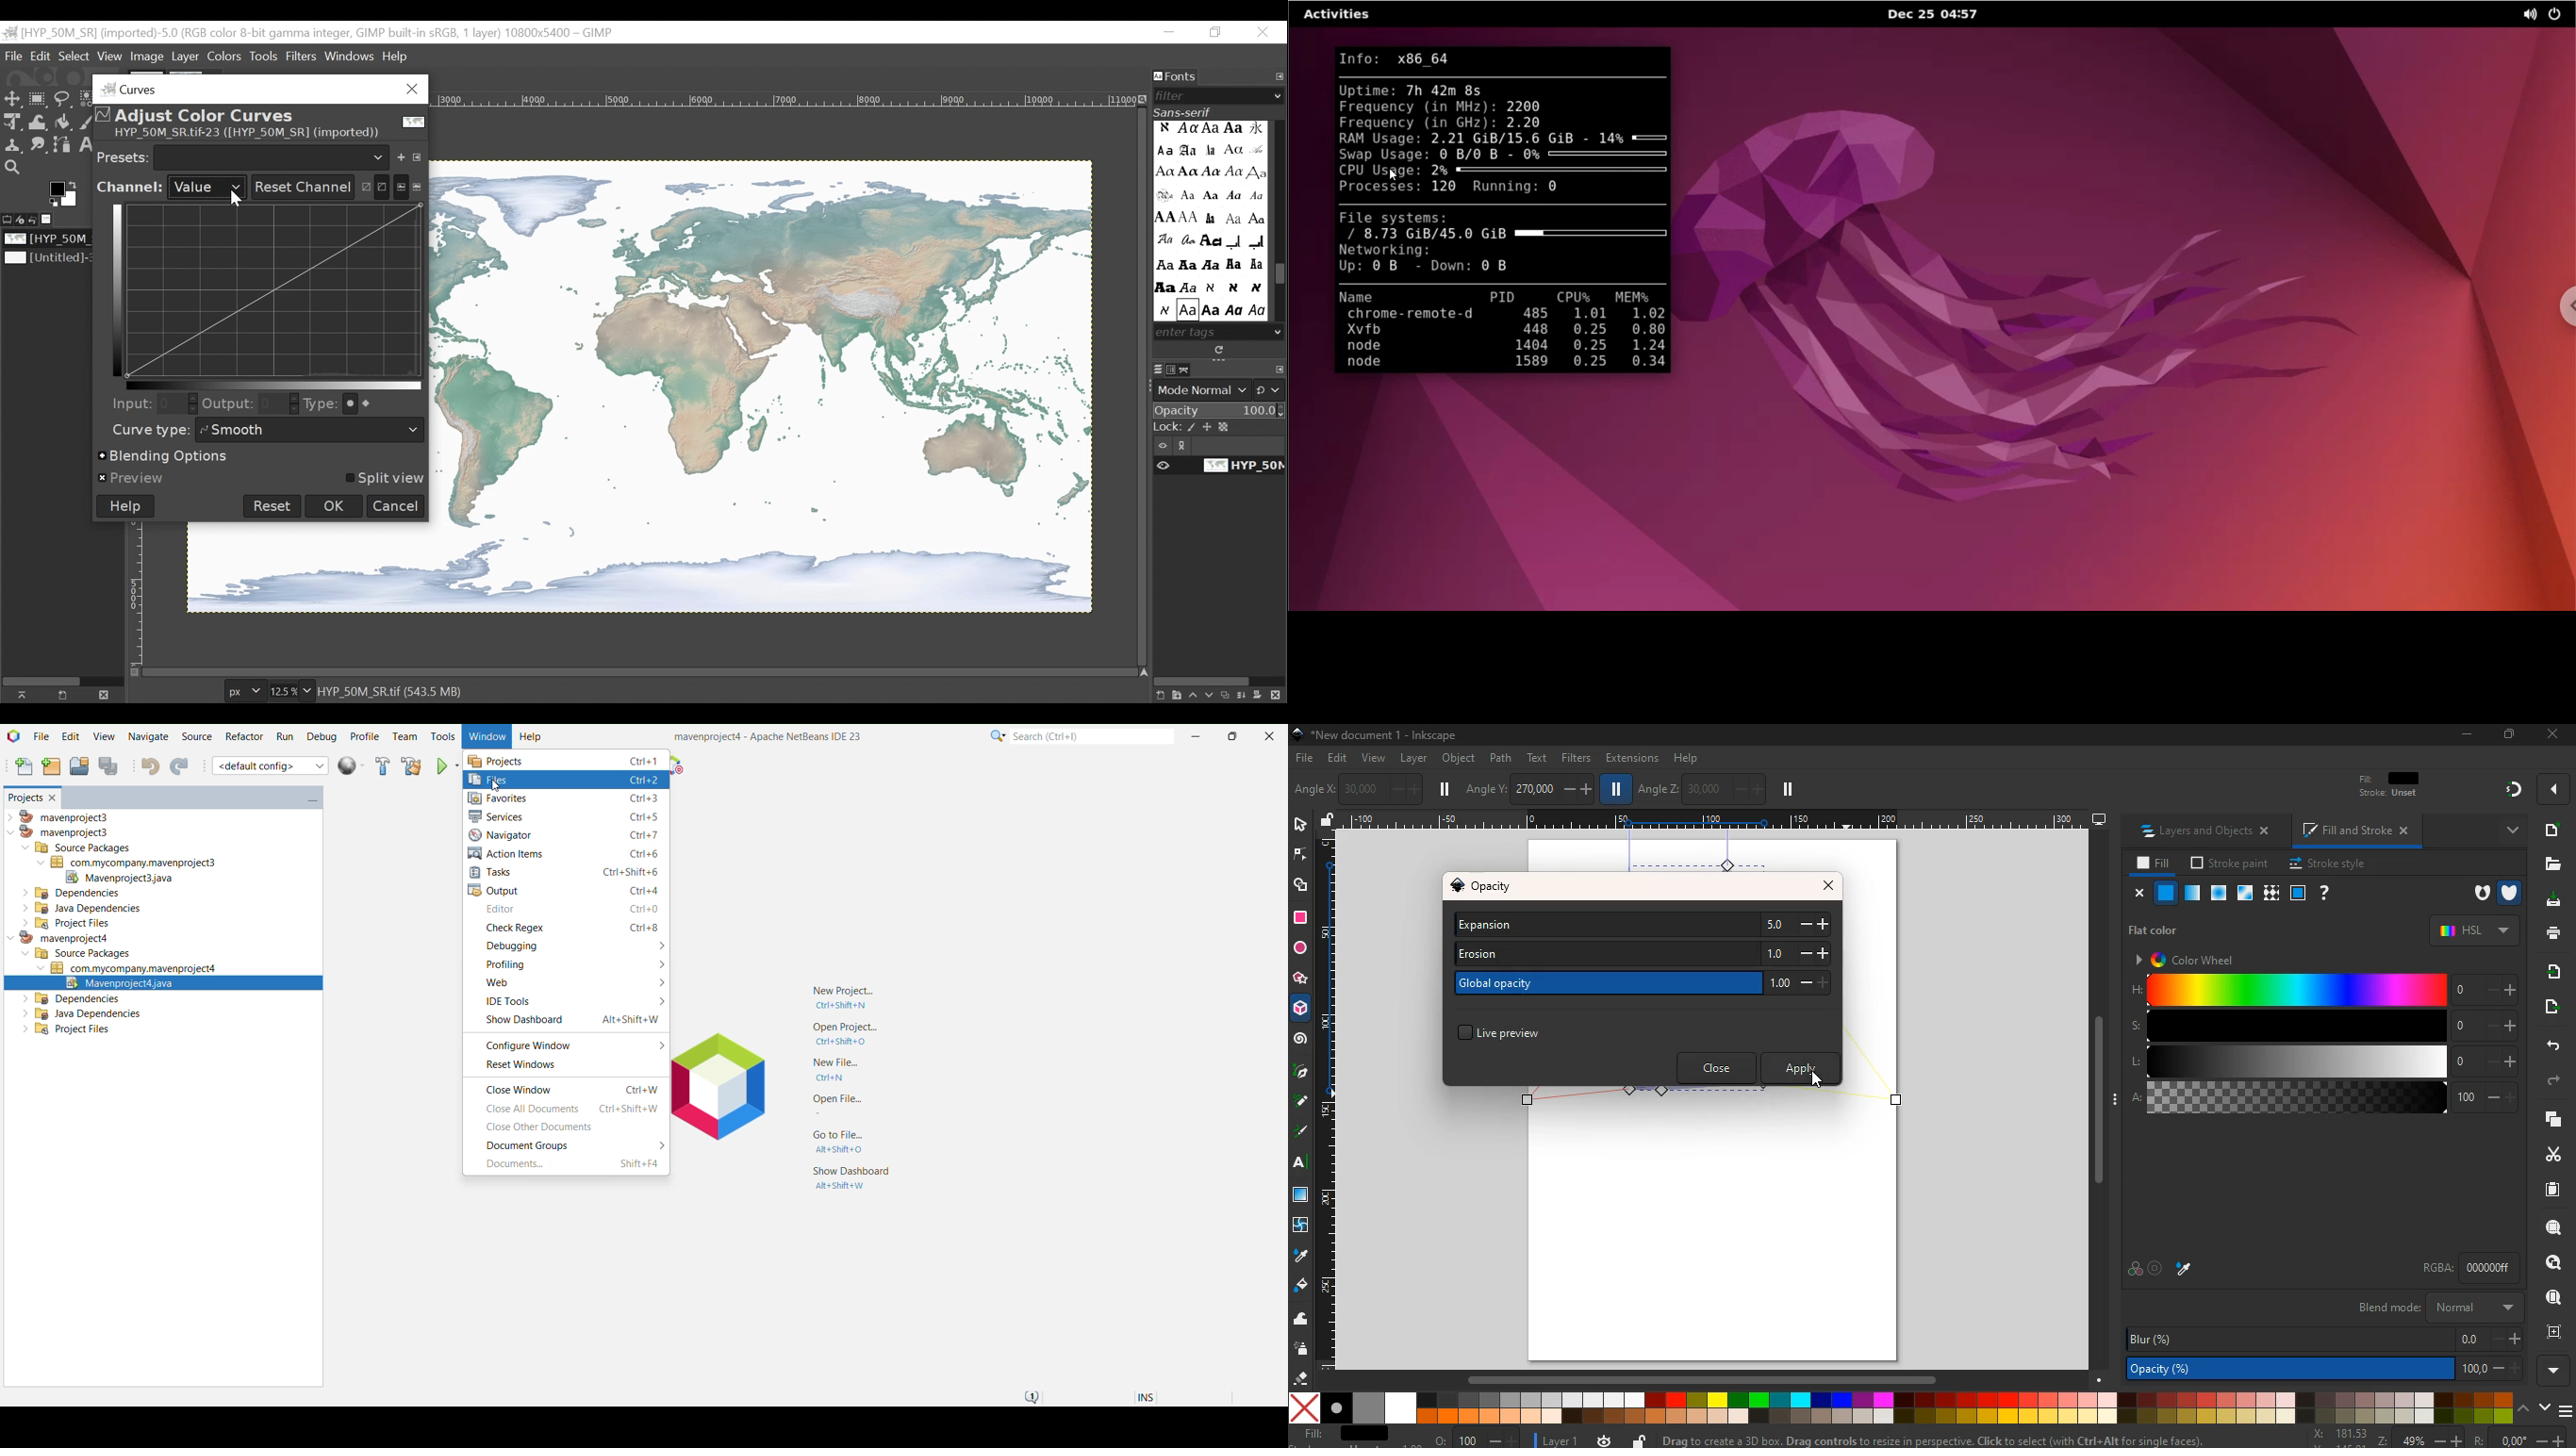 This screenshot has height=1456, width=2576. I want to click on pause, so click(1787, 790).